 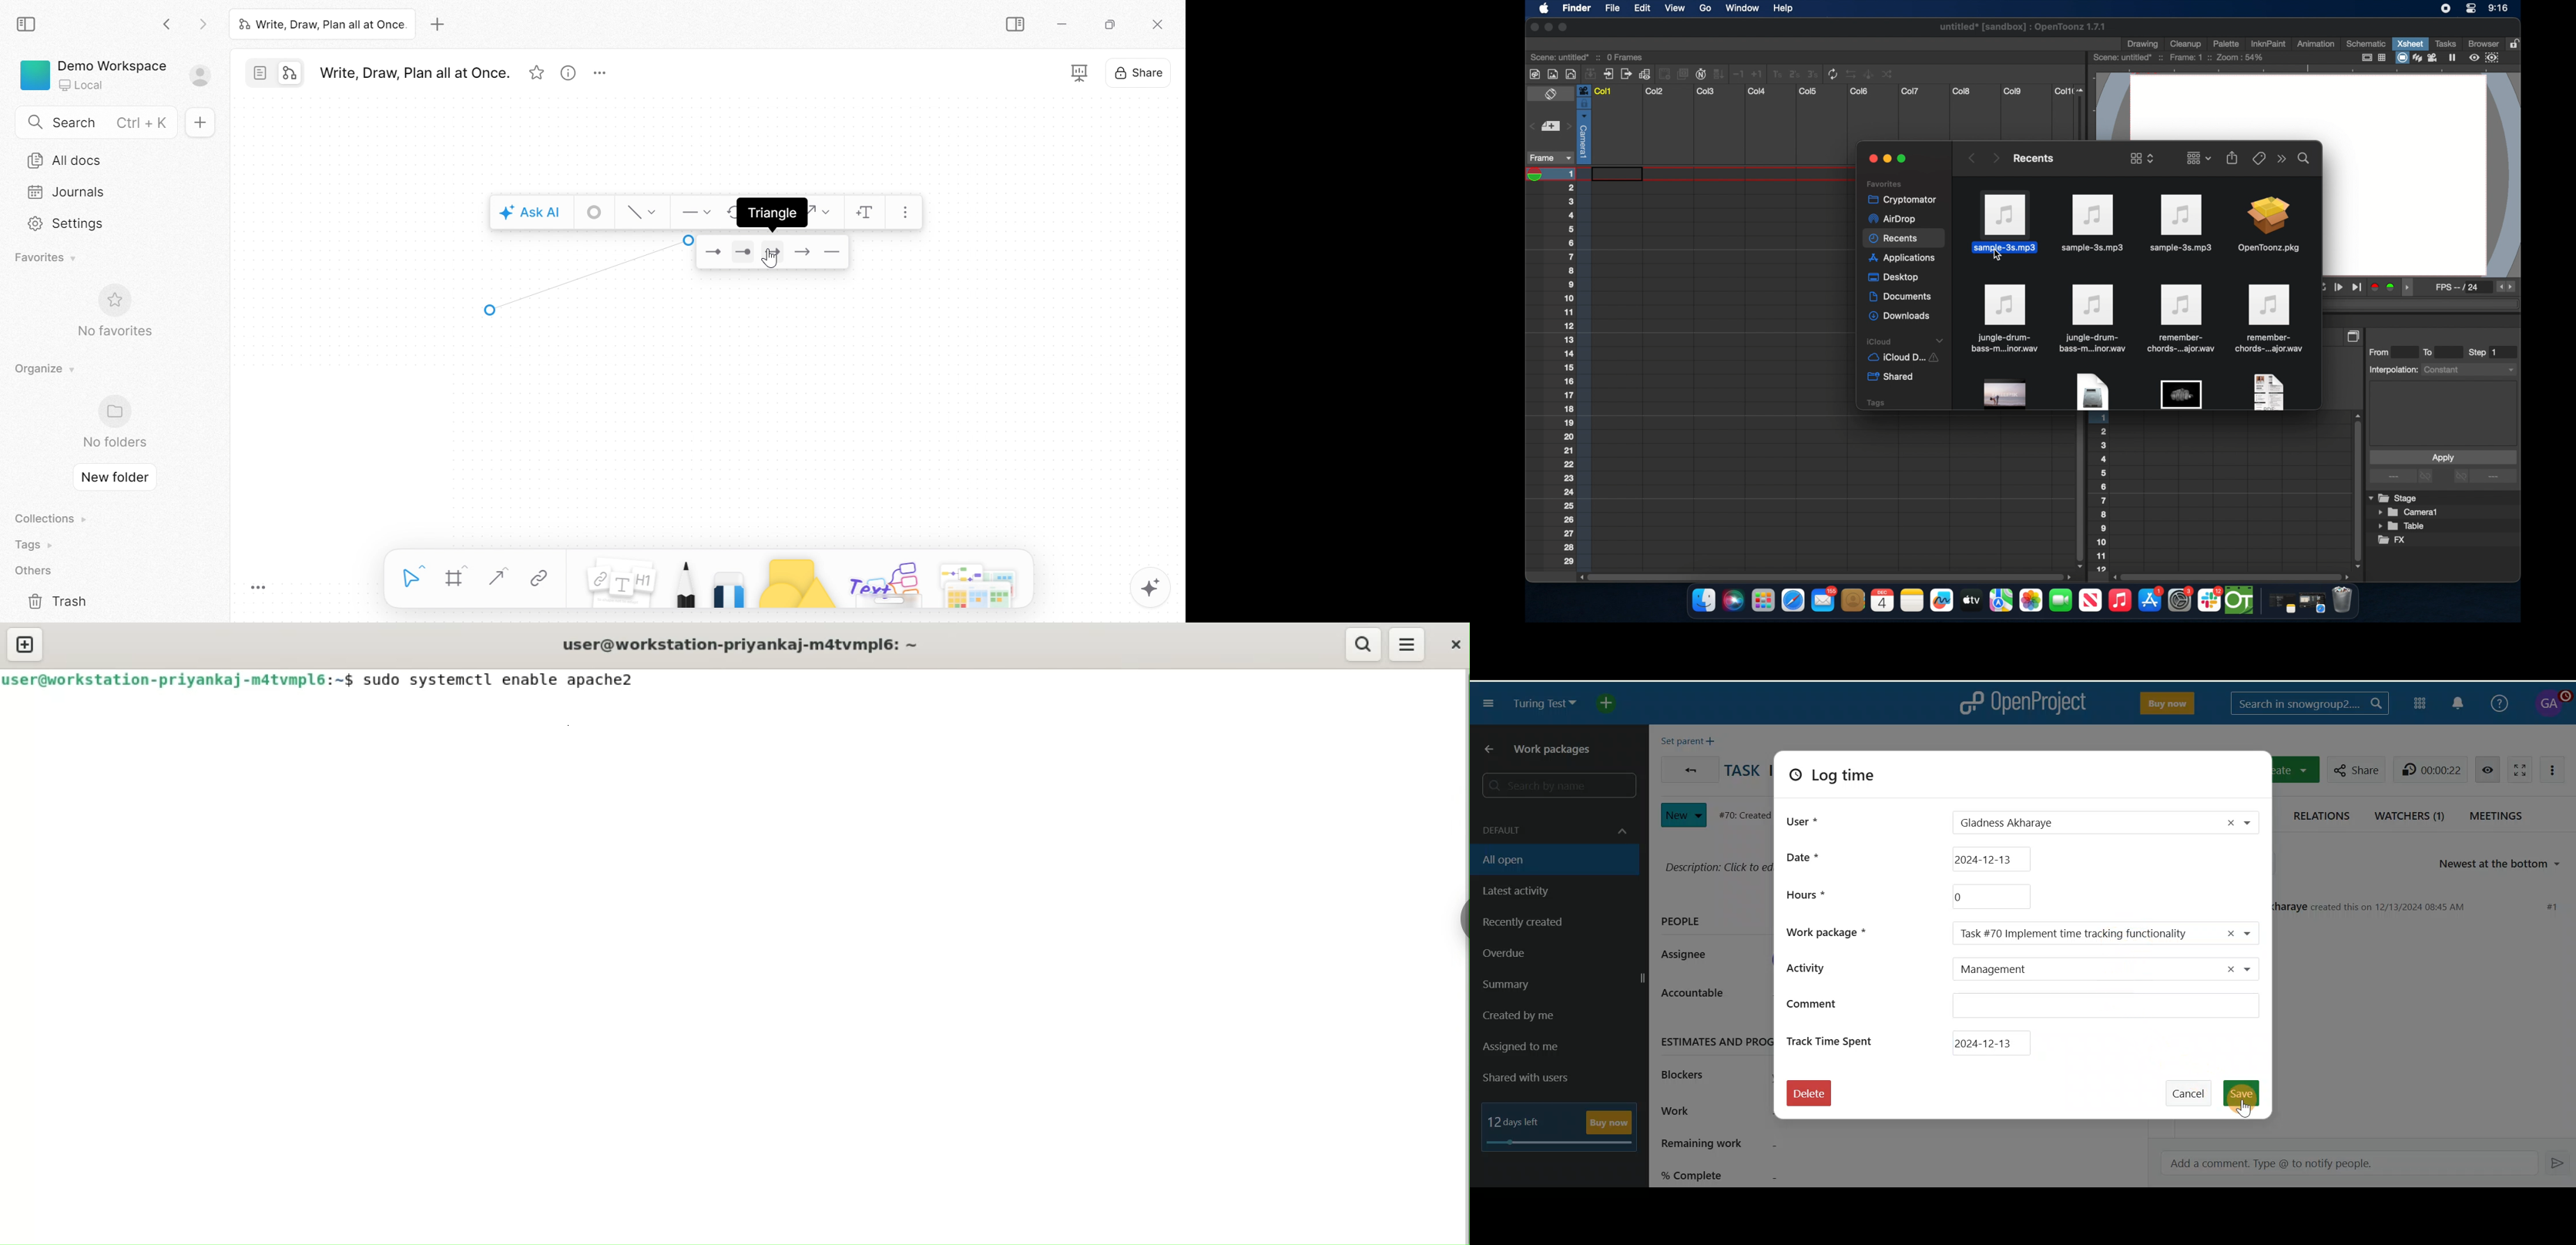 I want to click on appleicon, so click(x=1544, y=9).